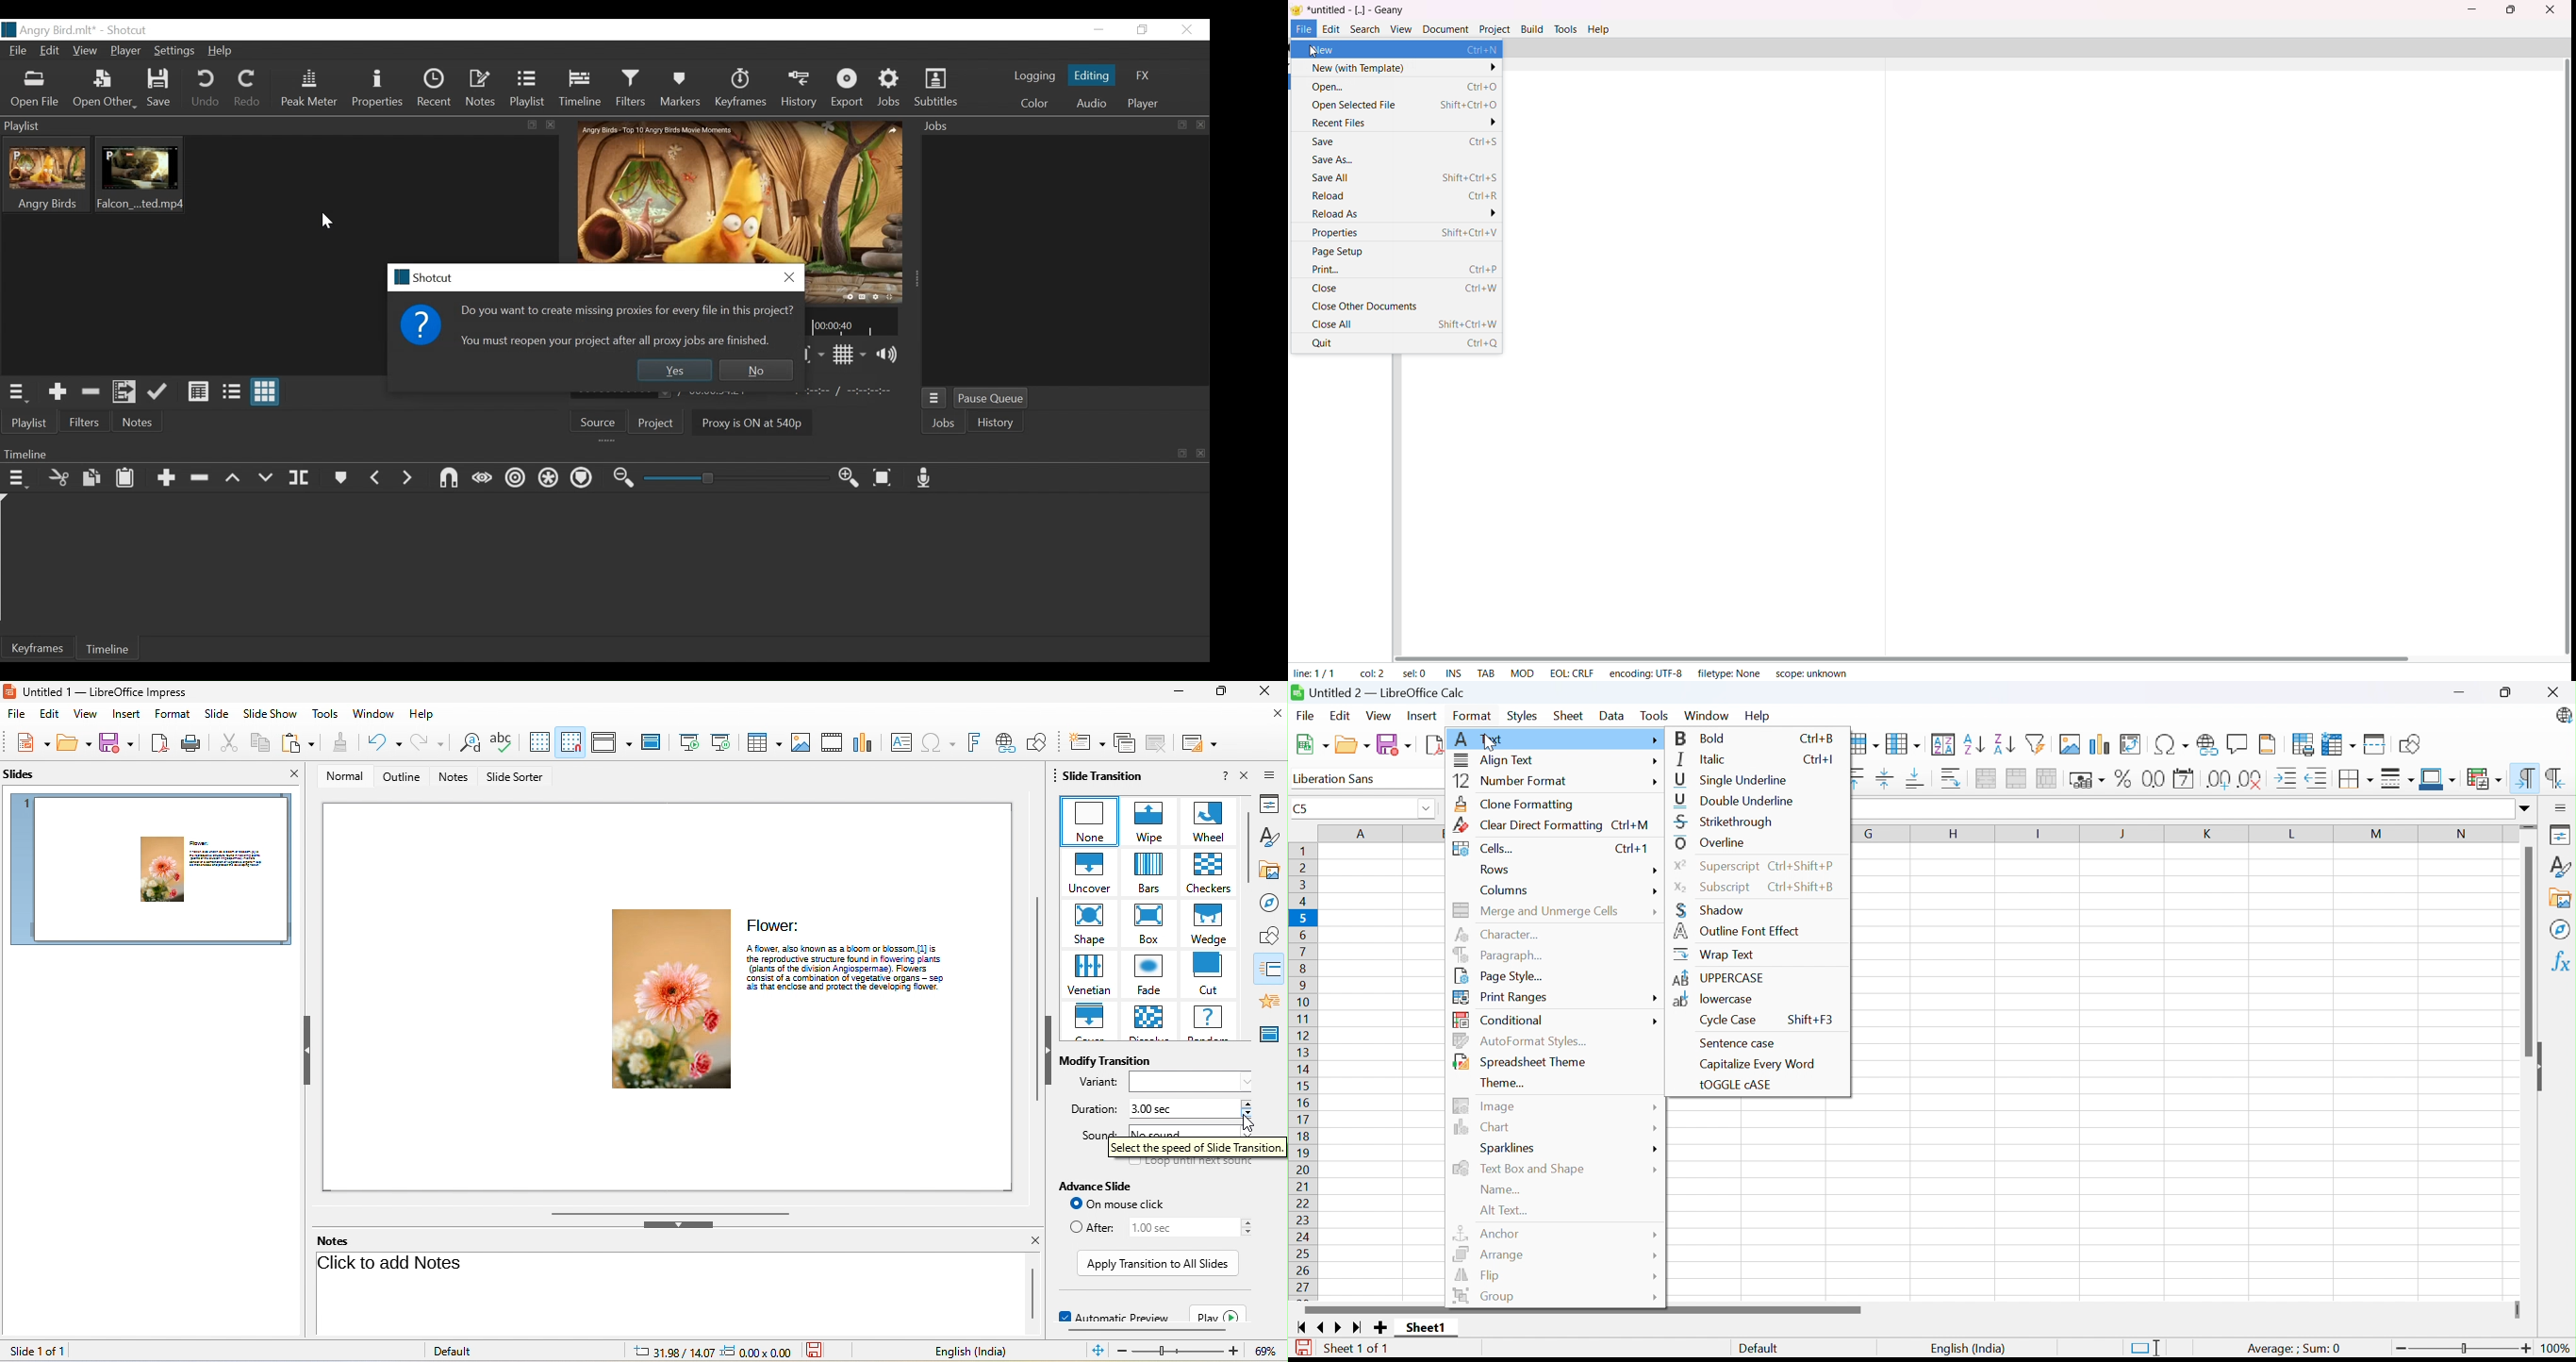 The image size is (2576, 1372). What do you see at coordinates (661, 423) in the screenshot?
I see `Project` at bounding box center [661, 423].